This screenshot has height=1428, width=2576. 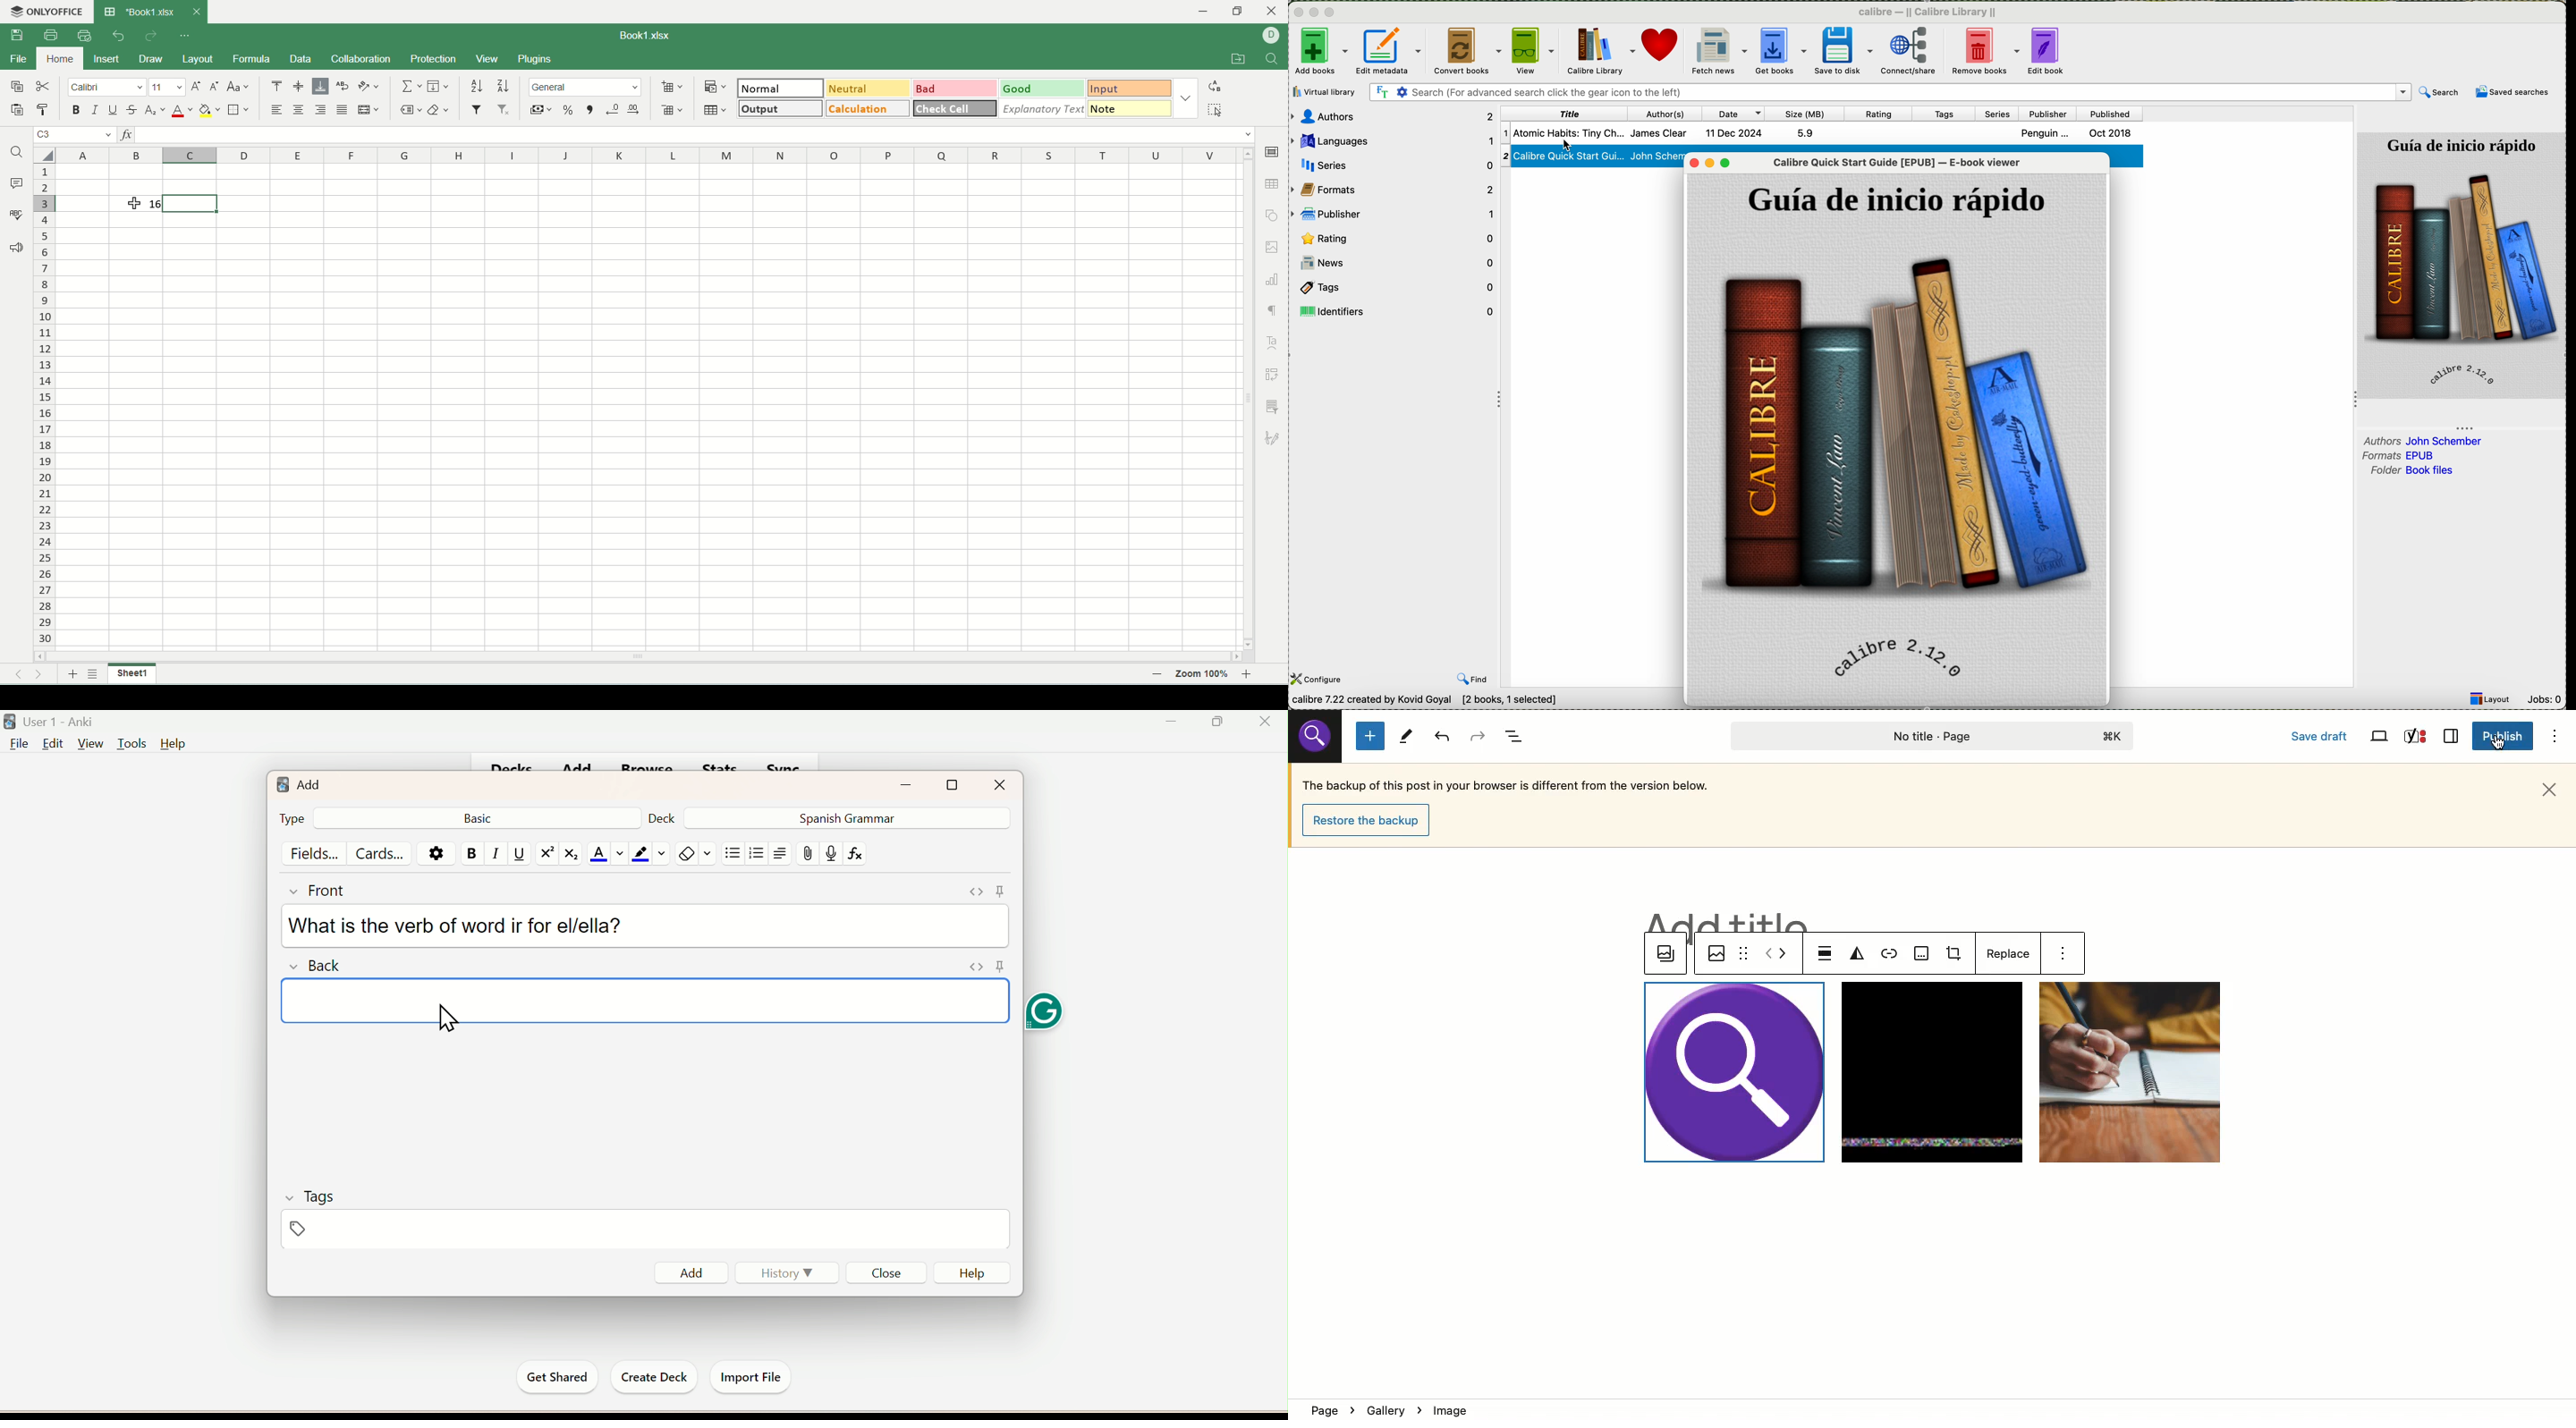 What do you see at coordinates (635, 110) in the screenshot?
I see `increase decimal` at bounding box center [635, 110].